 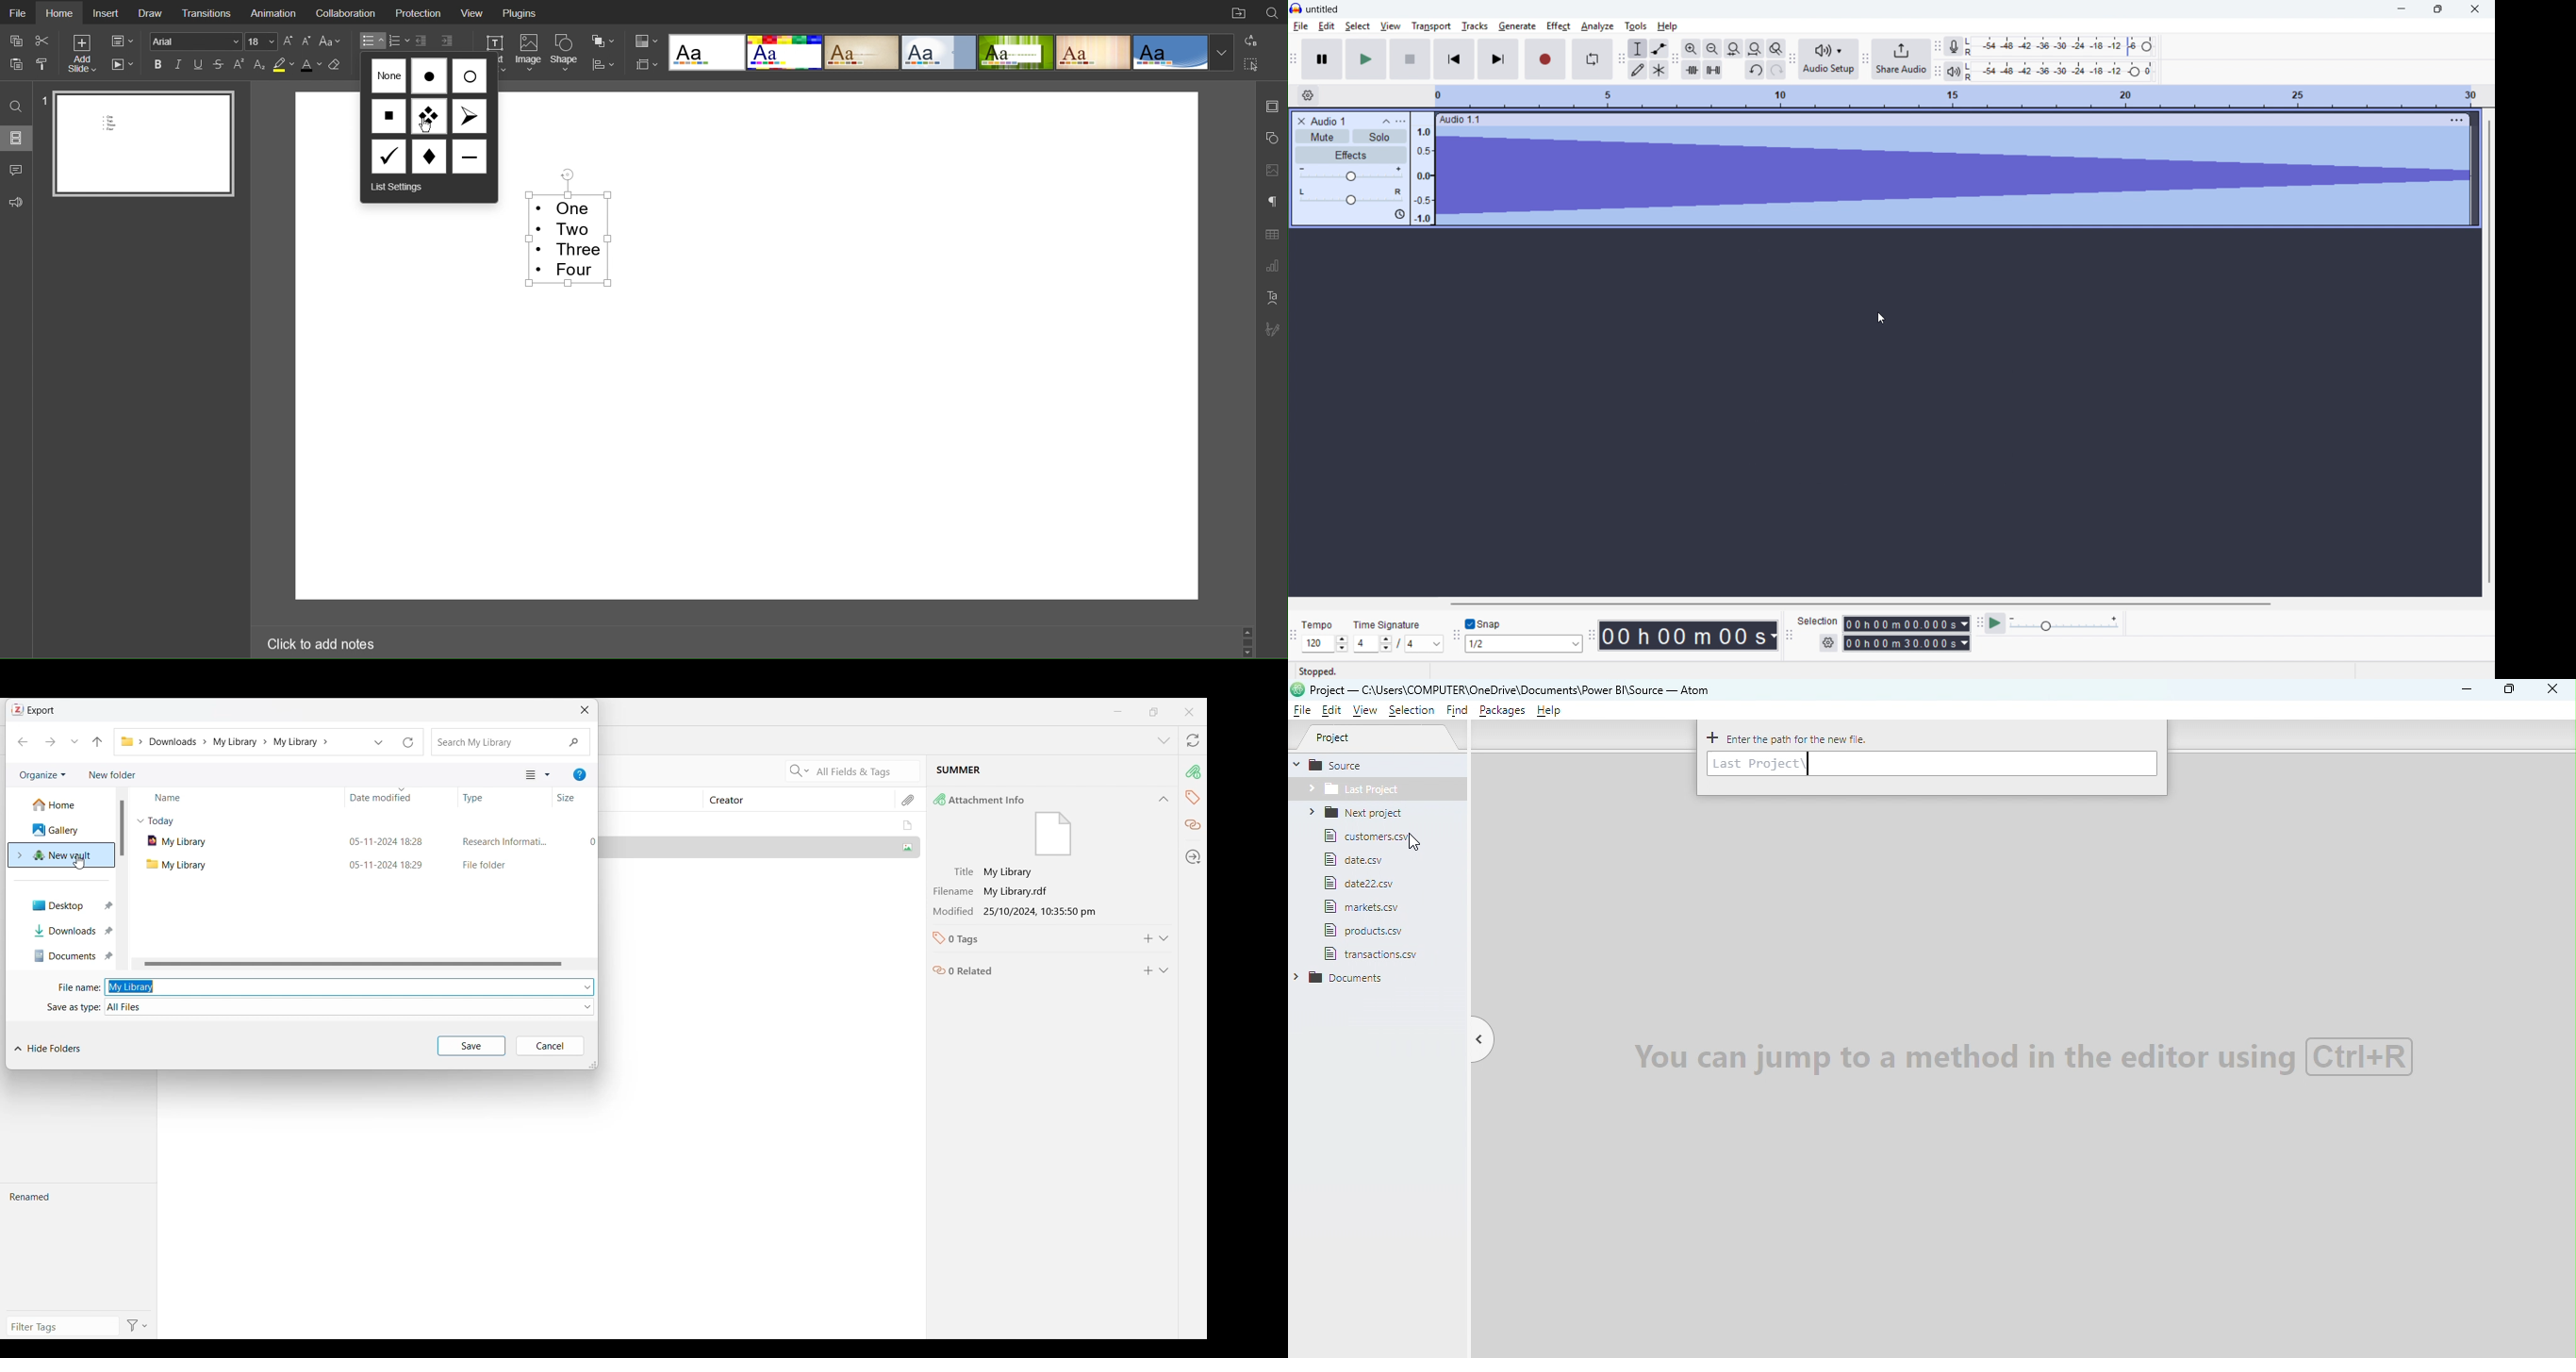 I want to click on Audio 1, so click(x=1328, y=121).